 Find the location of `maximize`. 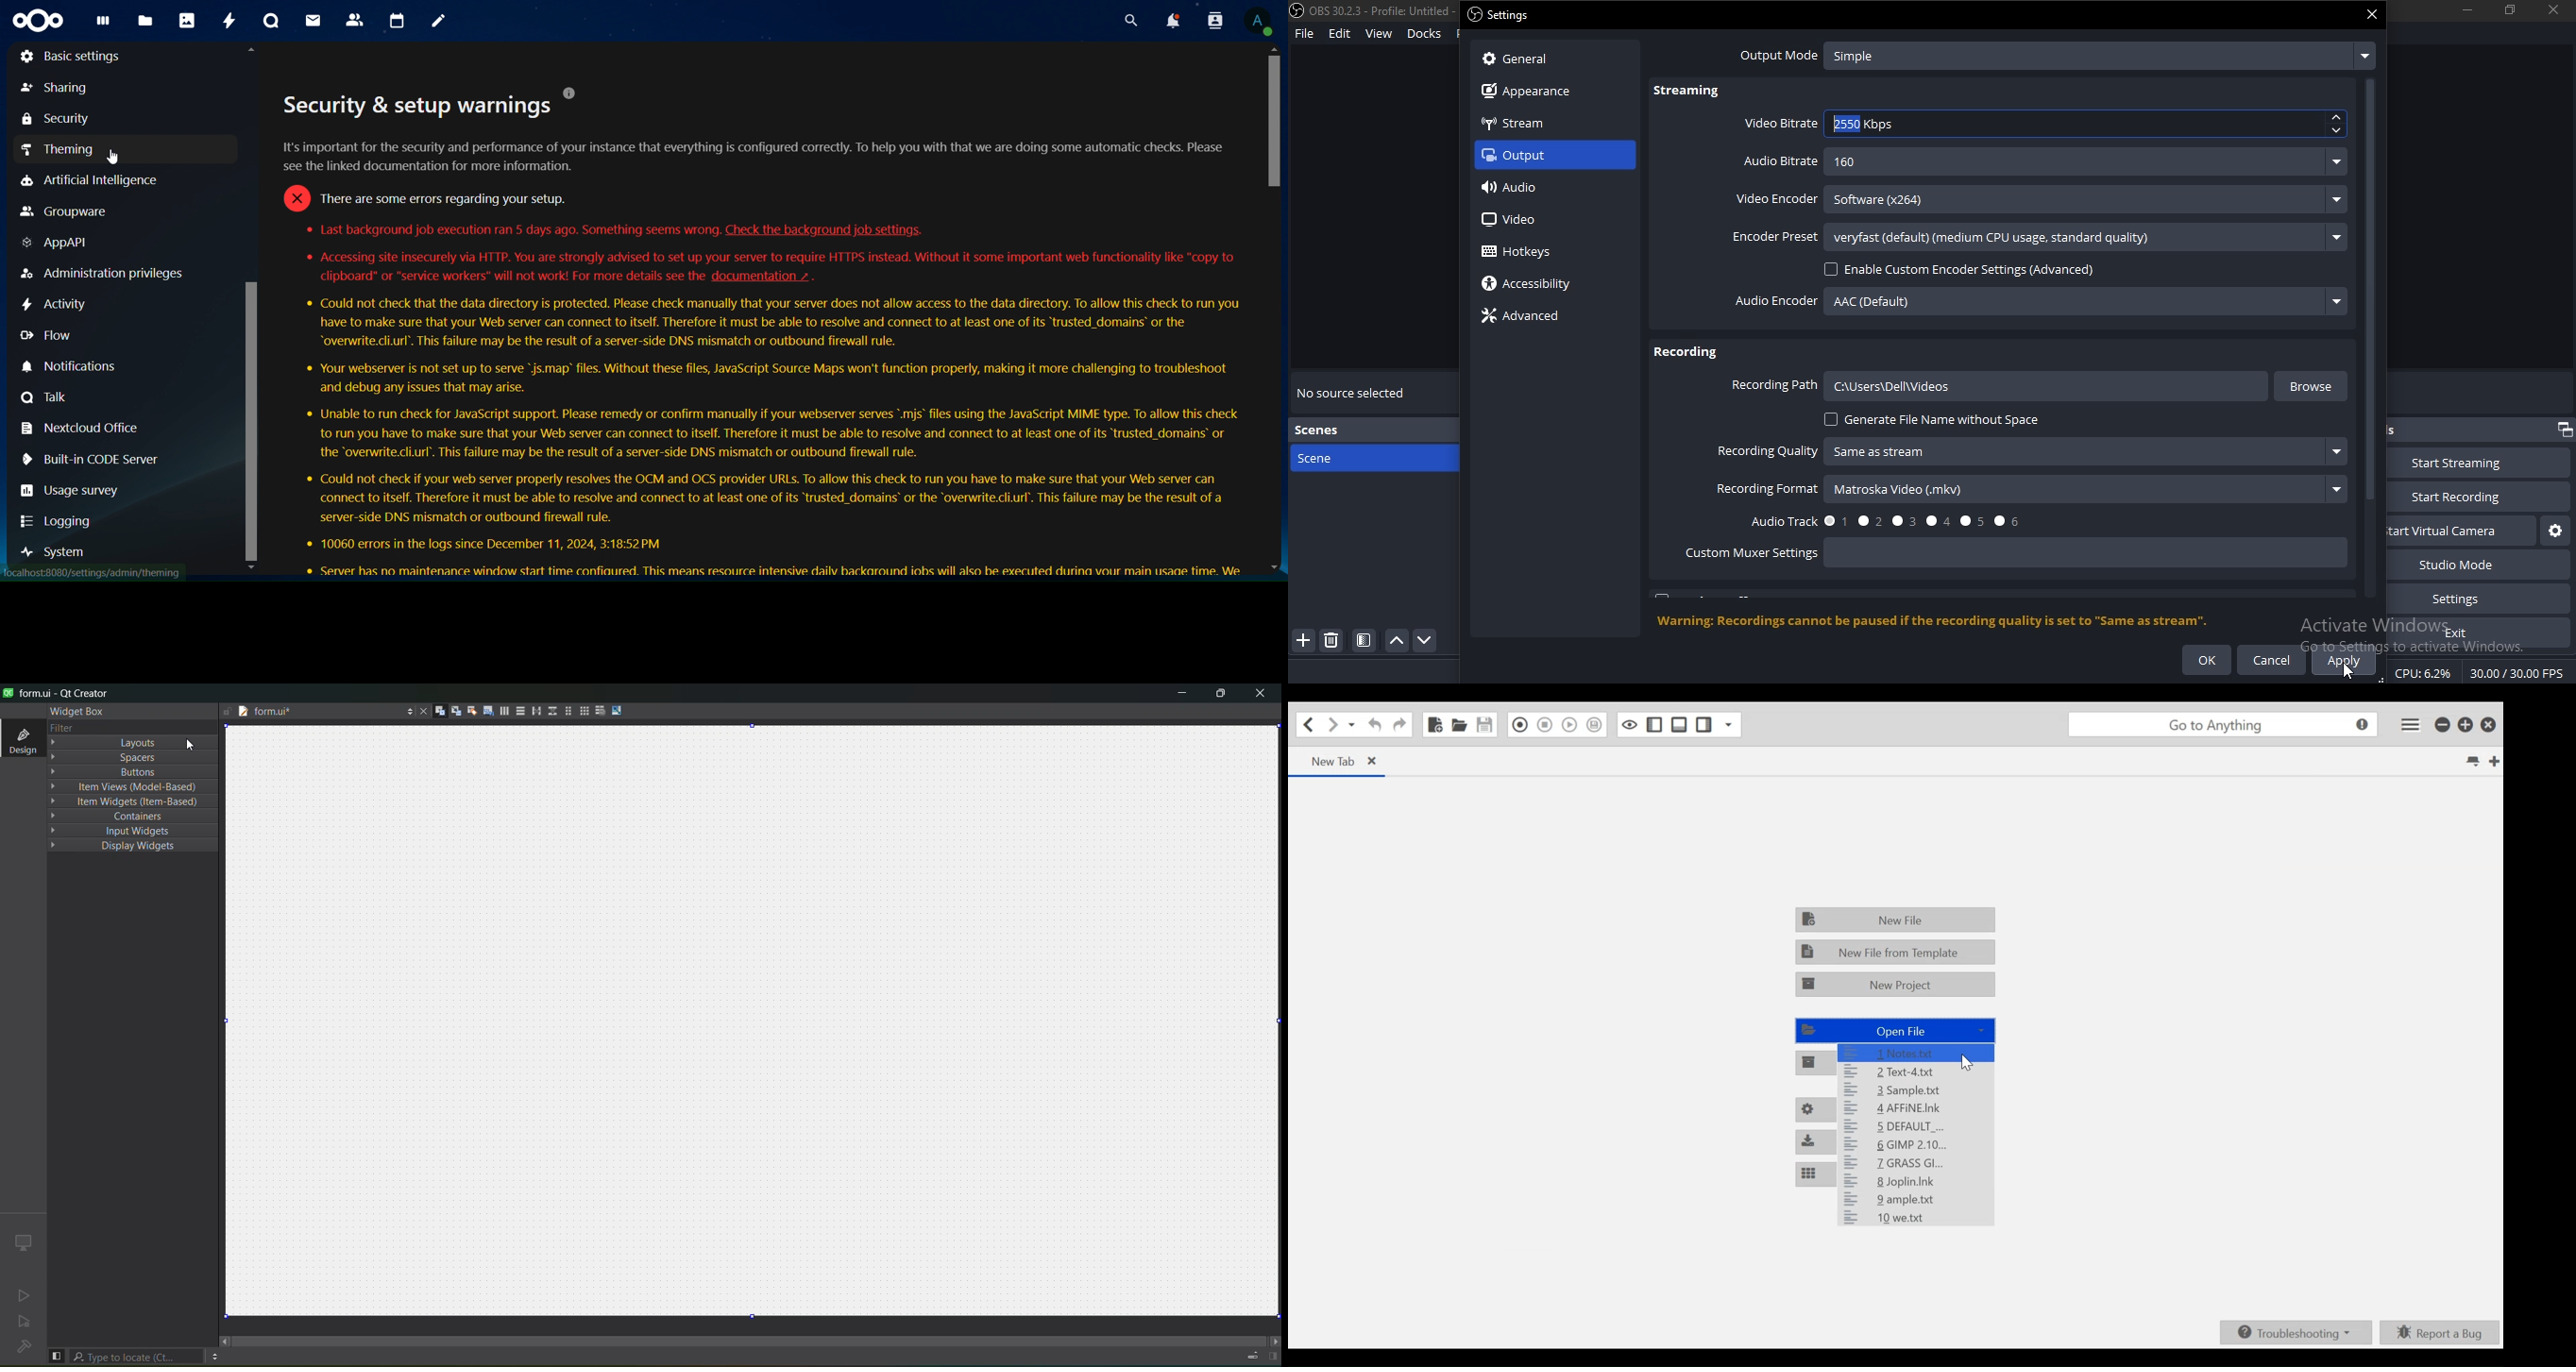

maximize is located at coordinates (1219, 695).